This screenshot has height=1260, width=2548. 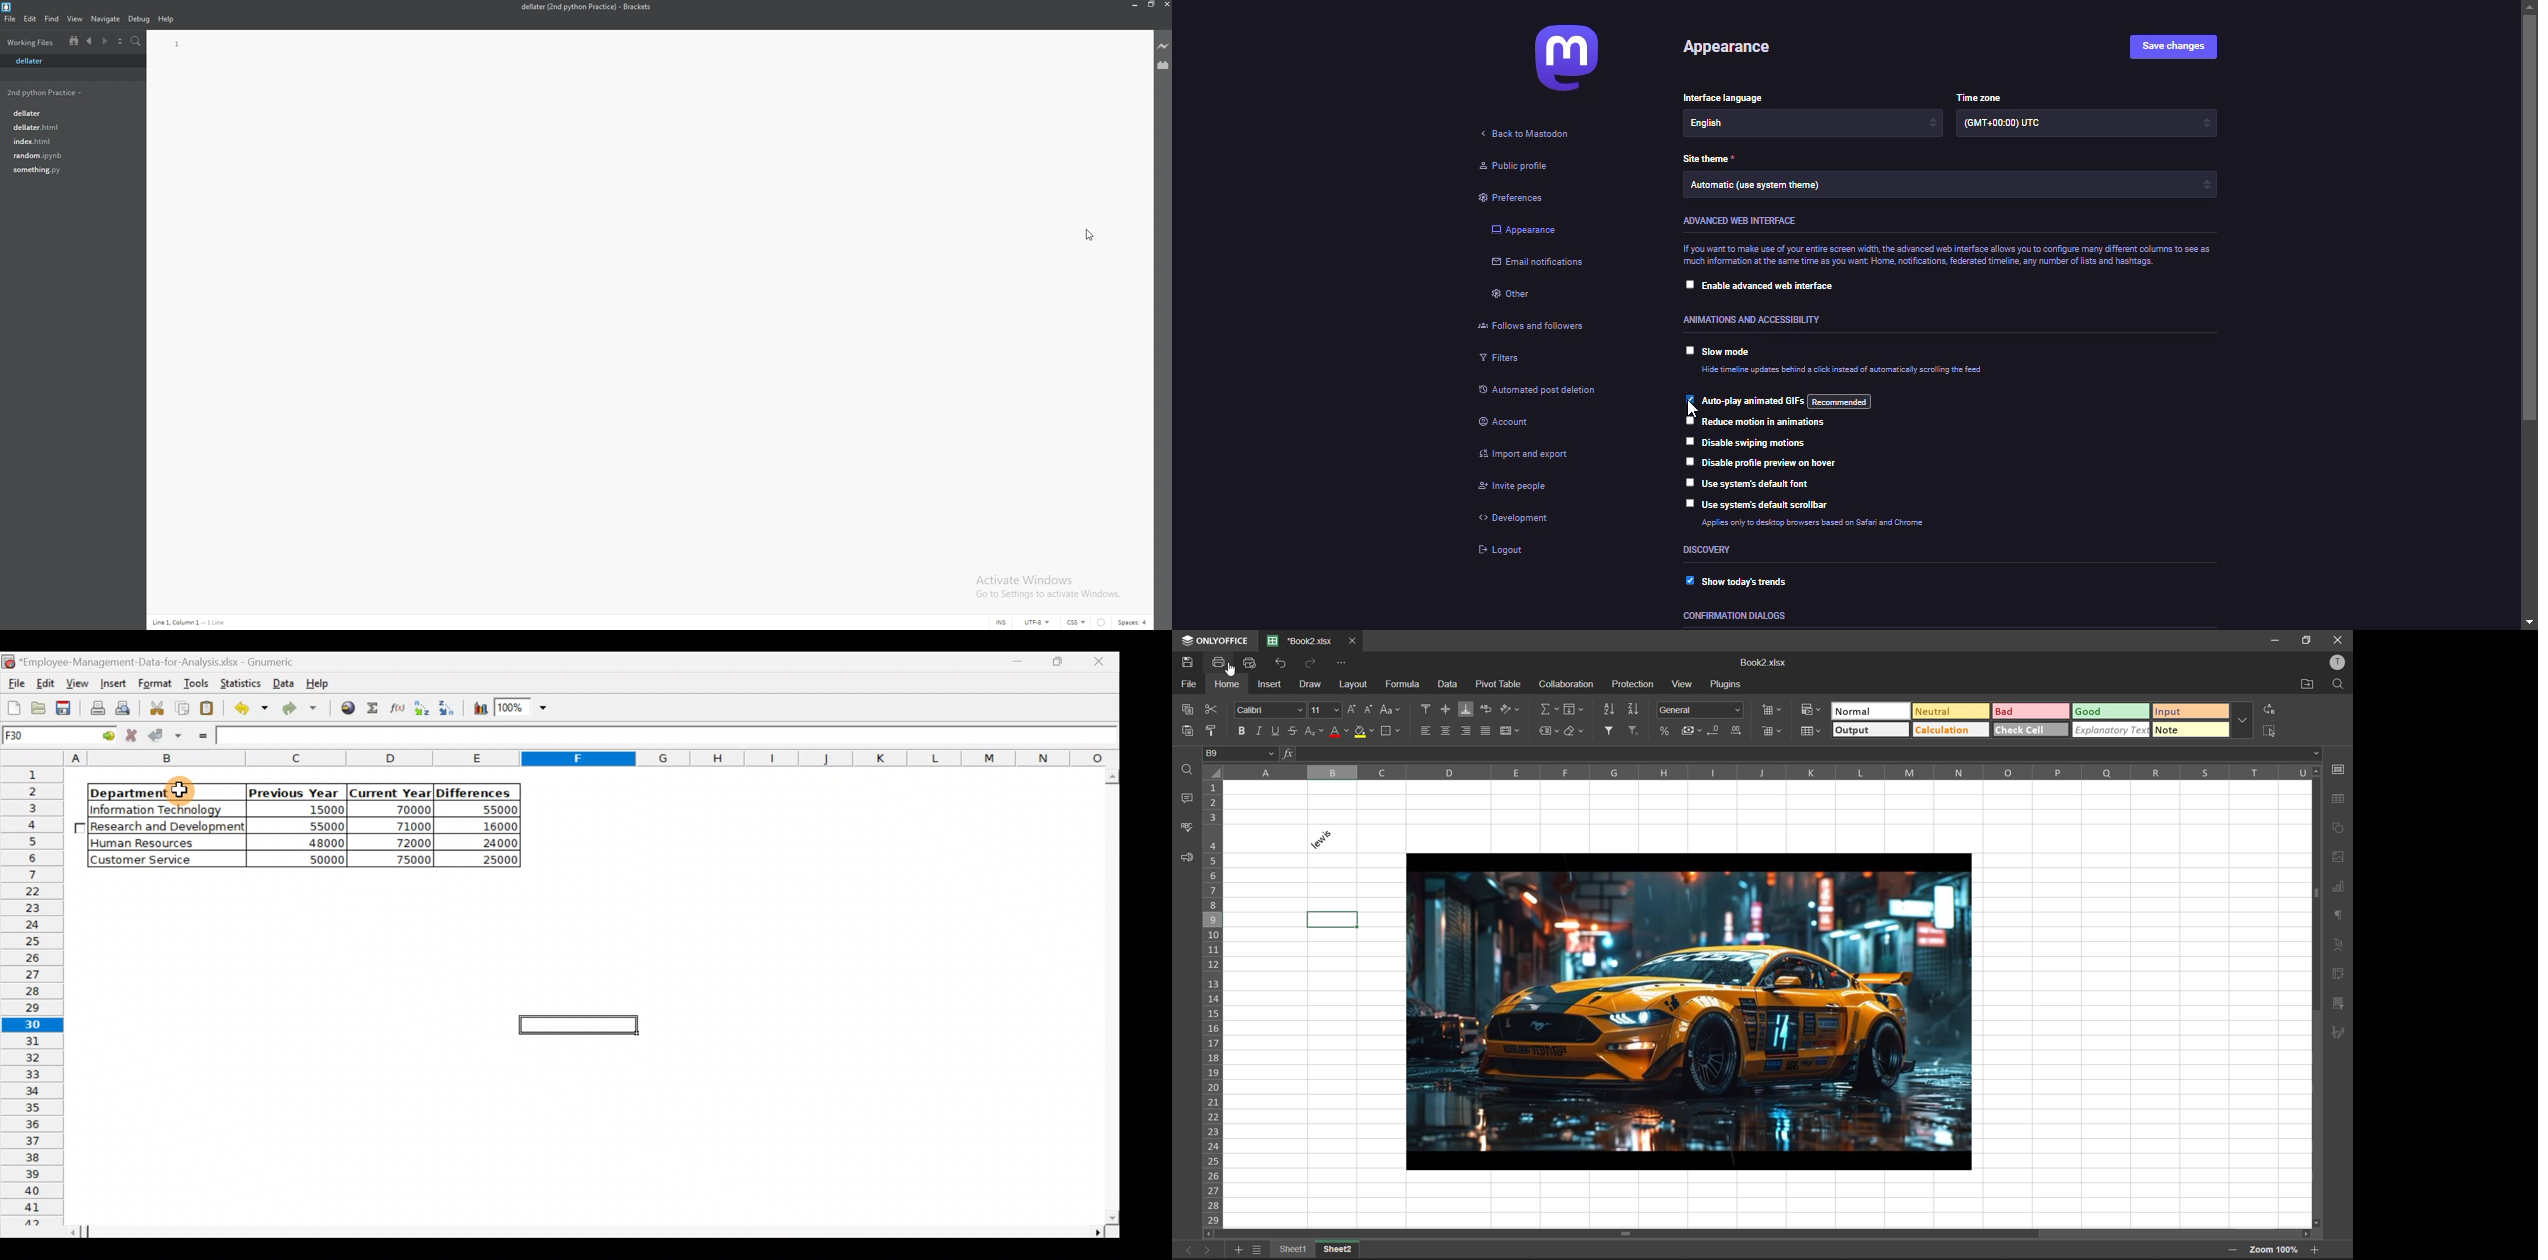 What do you see at coordinates (1448, 686) in the screenshot?
I see `data` at bounding box center [1448, 686].